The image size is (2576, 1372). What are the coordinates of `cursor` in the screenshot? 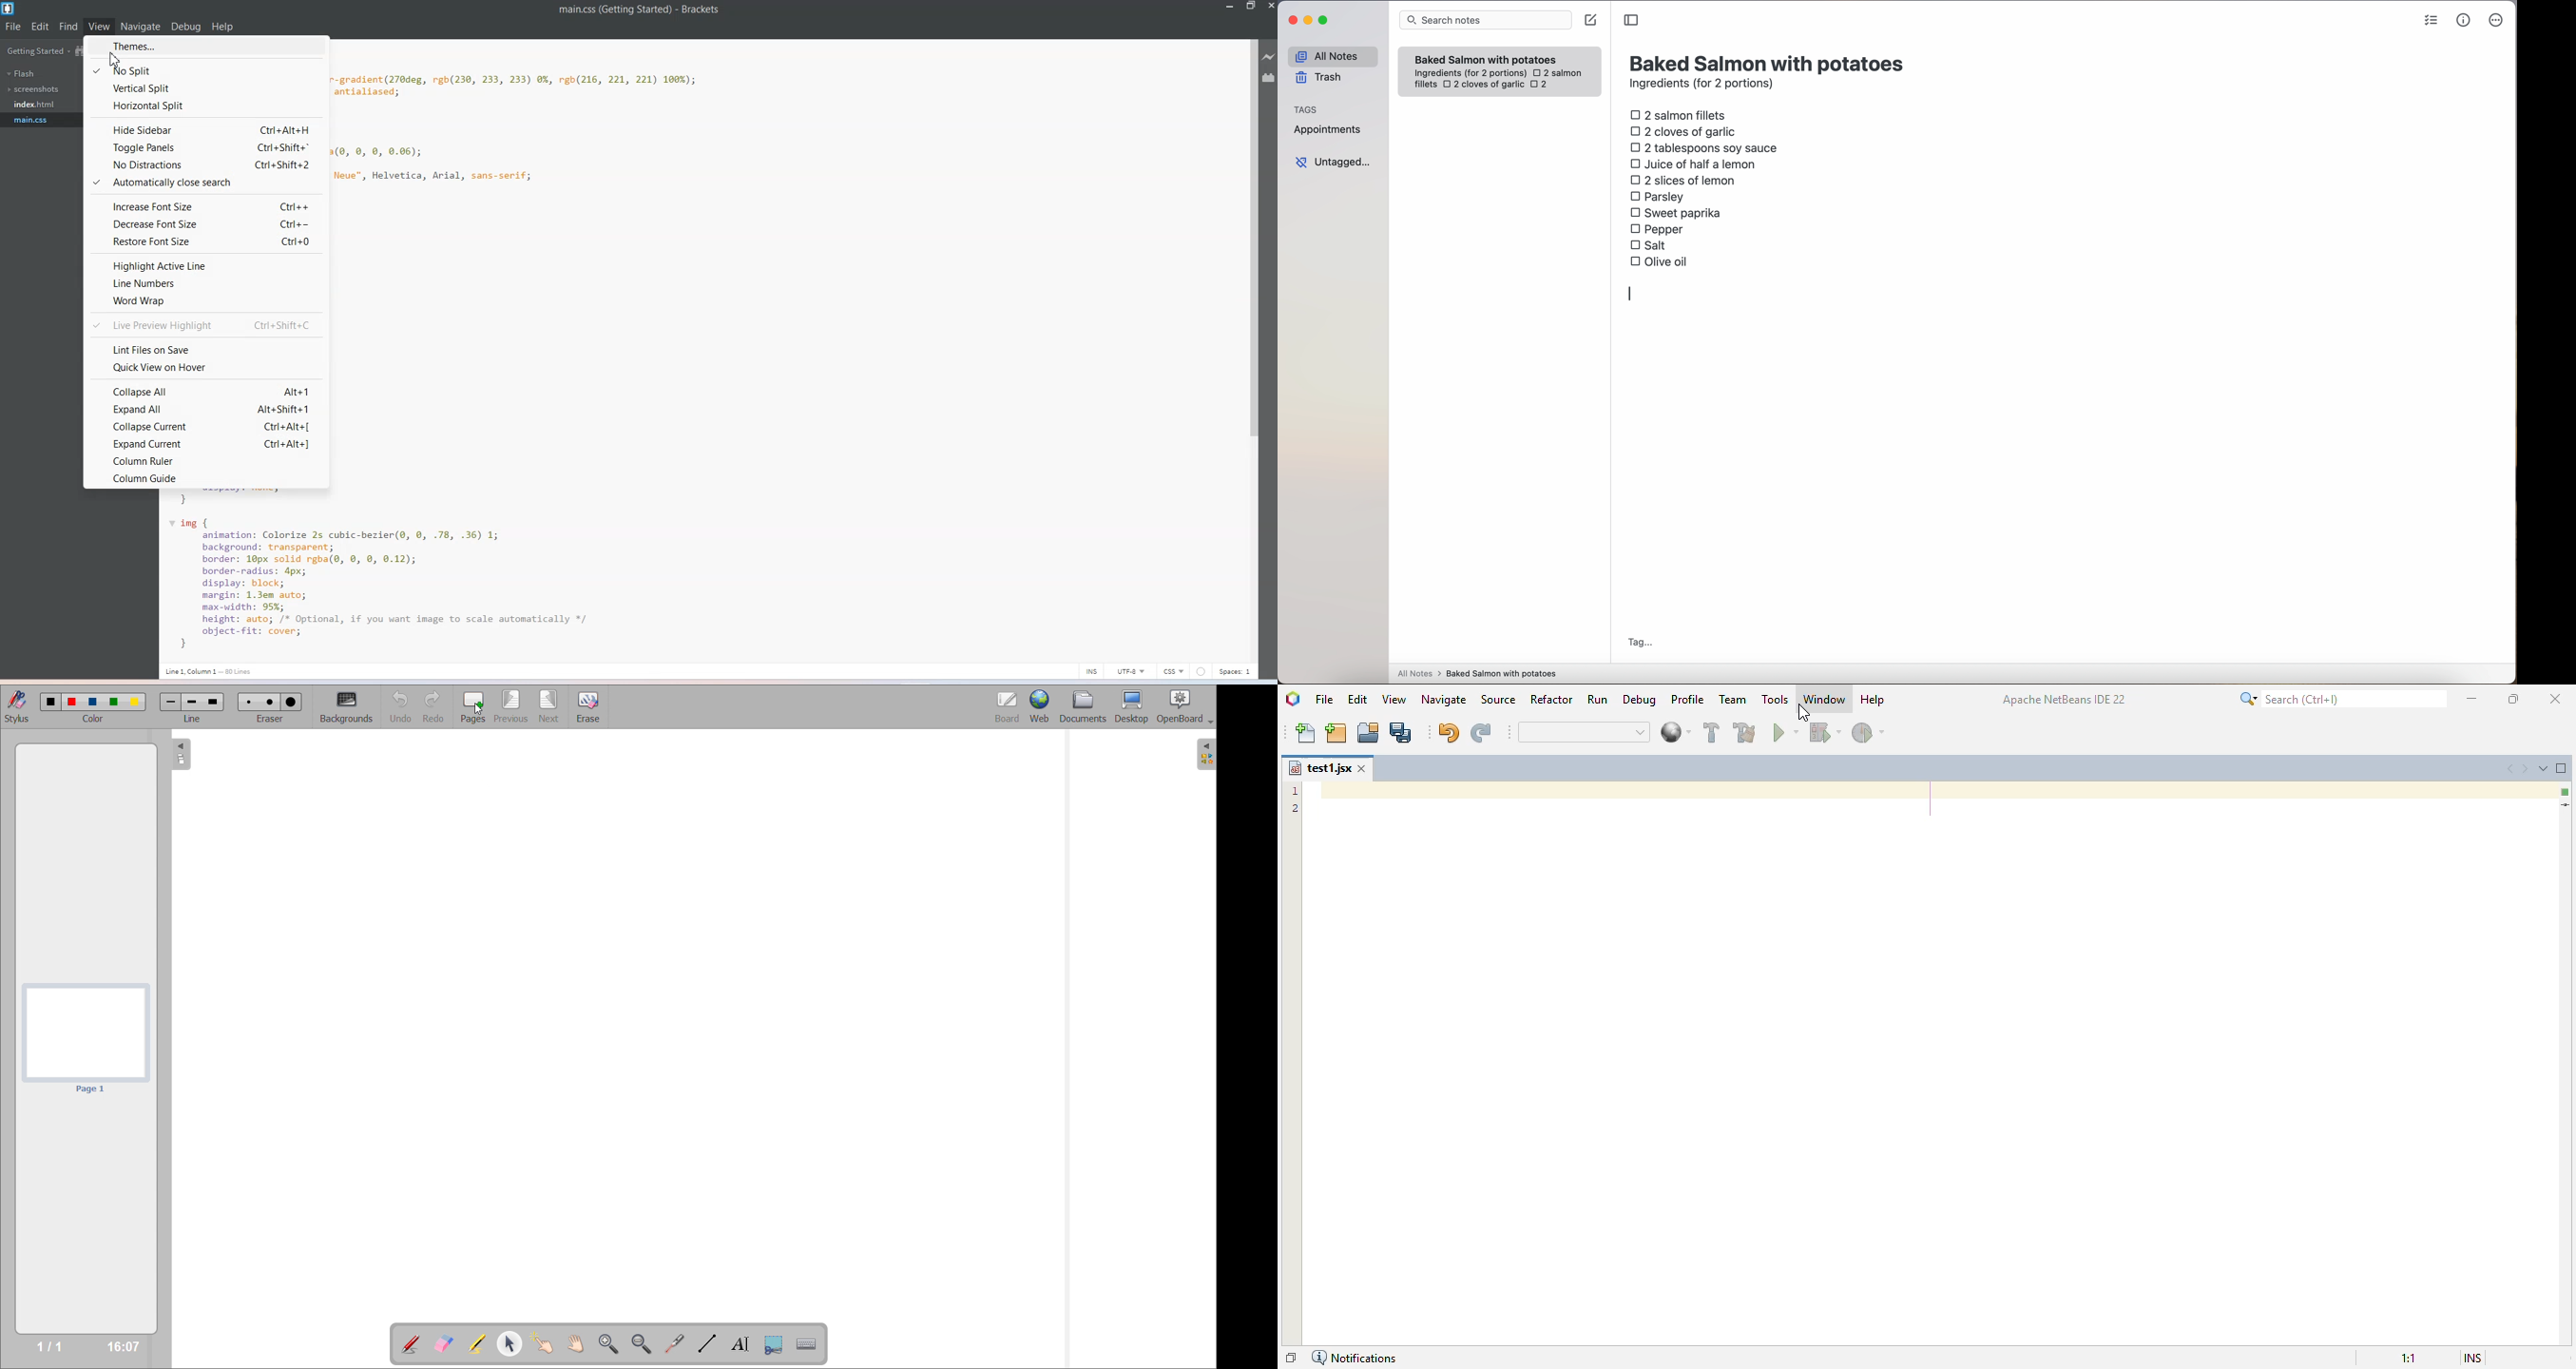 It's located at (123, 61).